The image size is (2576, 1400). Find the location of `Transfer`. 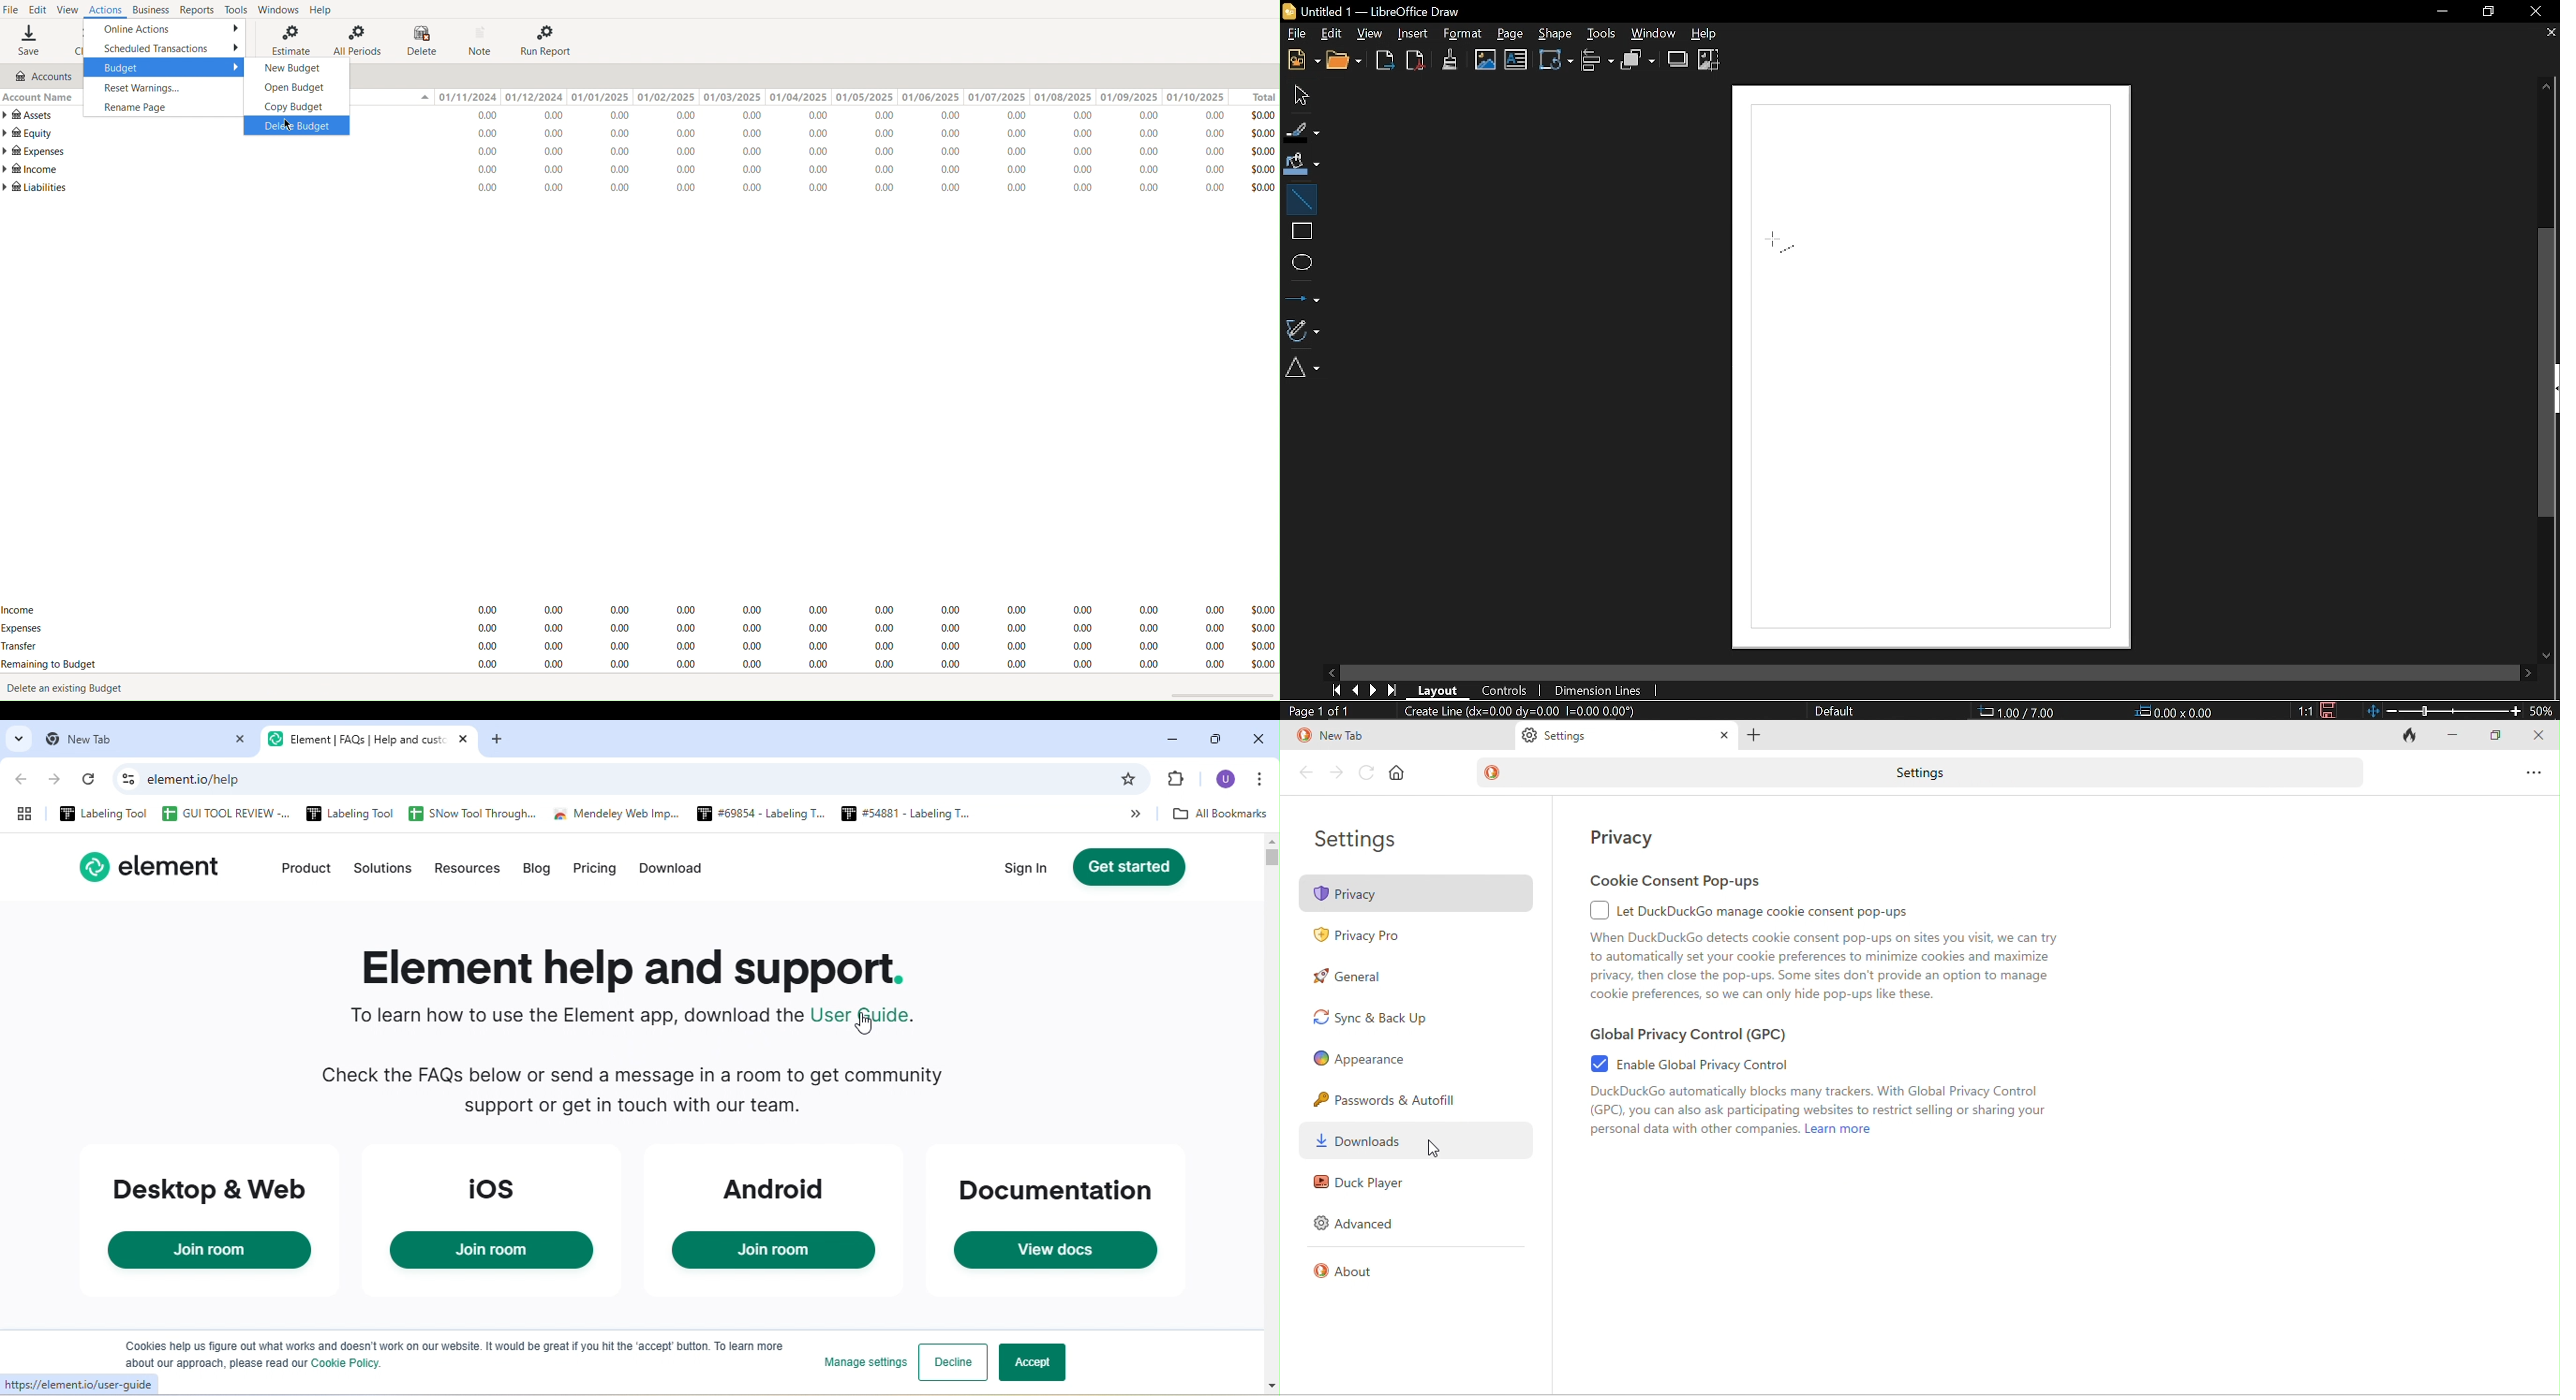

Transfer is located at coordinates (27, 648).